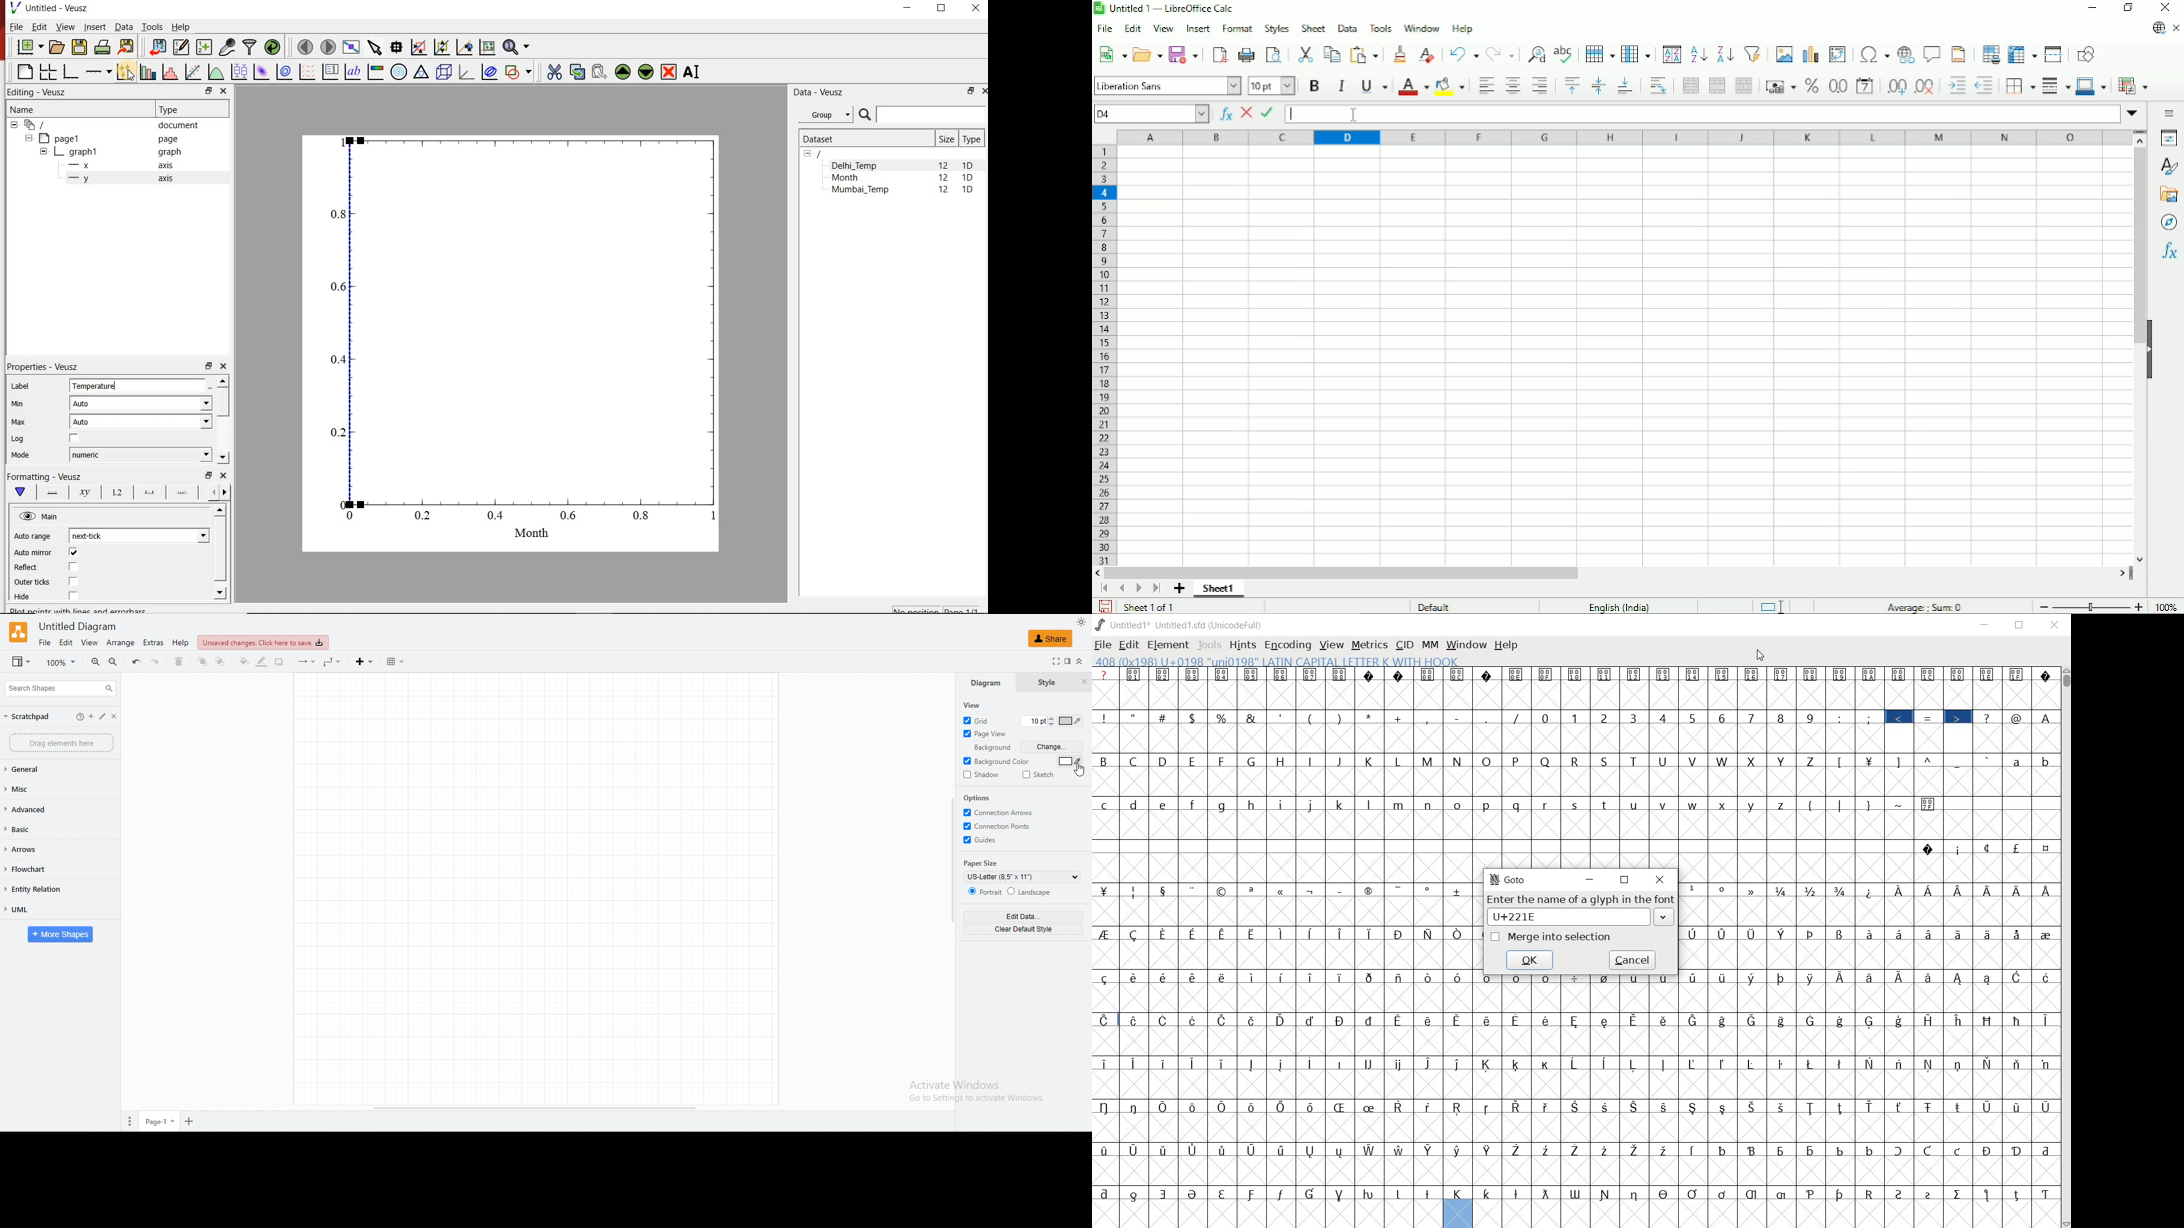 The width and height of the screenshot is (2184, 1232). I want to click on minimize, so click(1592, 880).